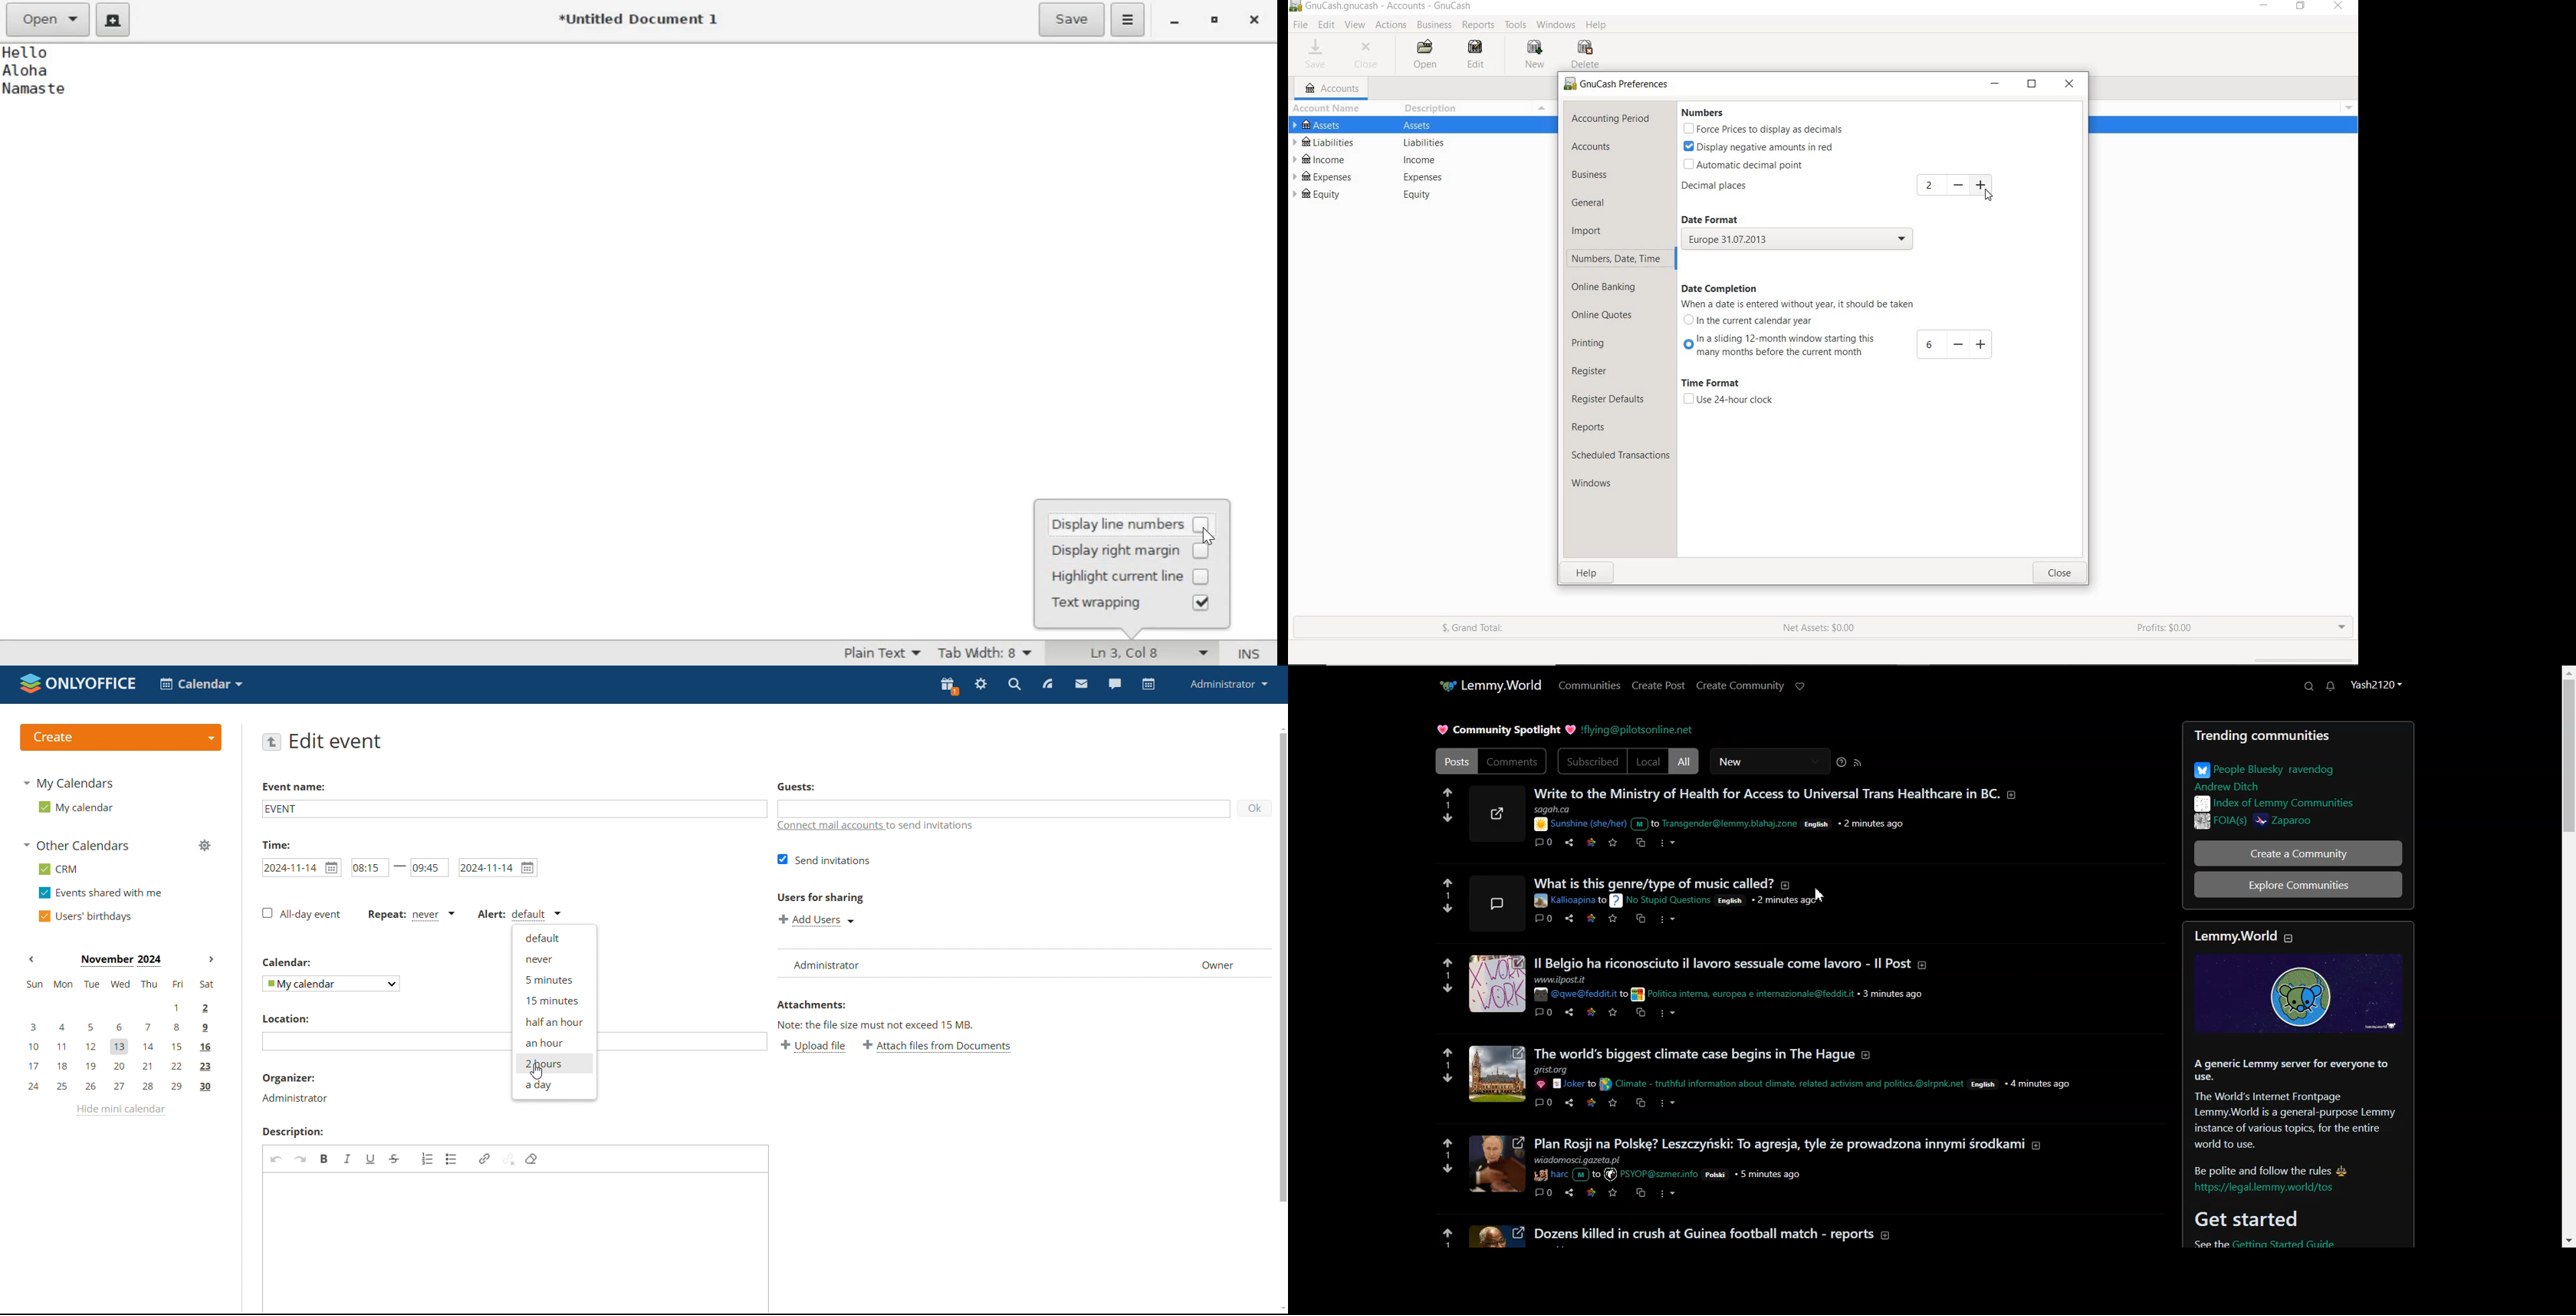 This screenshot has height=1316, width=2576. What do you see at coordinates (1612, 400) in the screenshot?
I see `register defaults` at bounding box center [1612, 400].